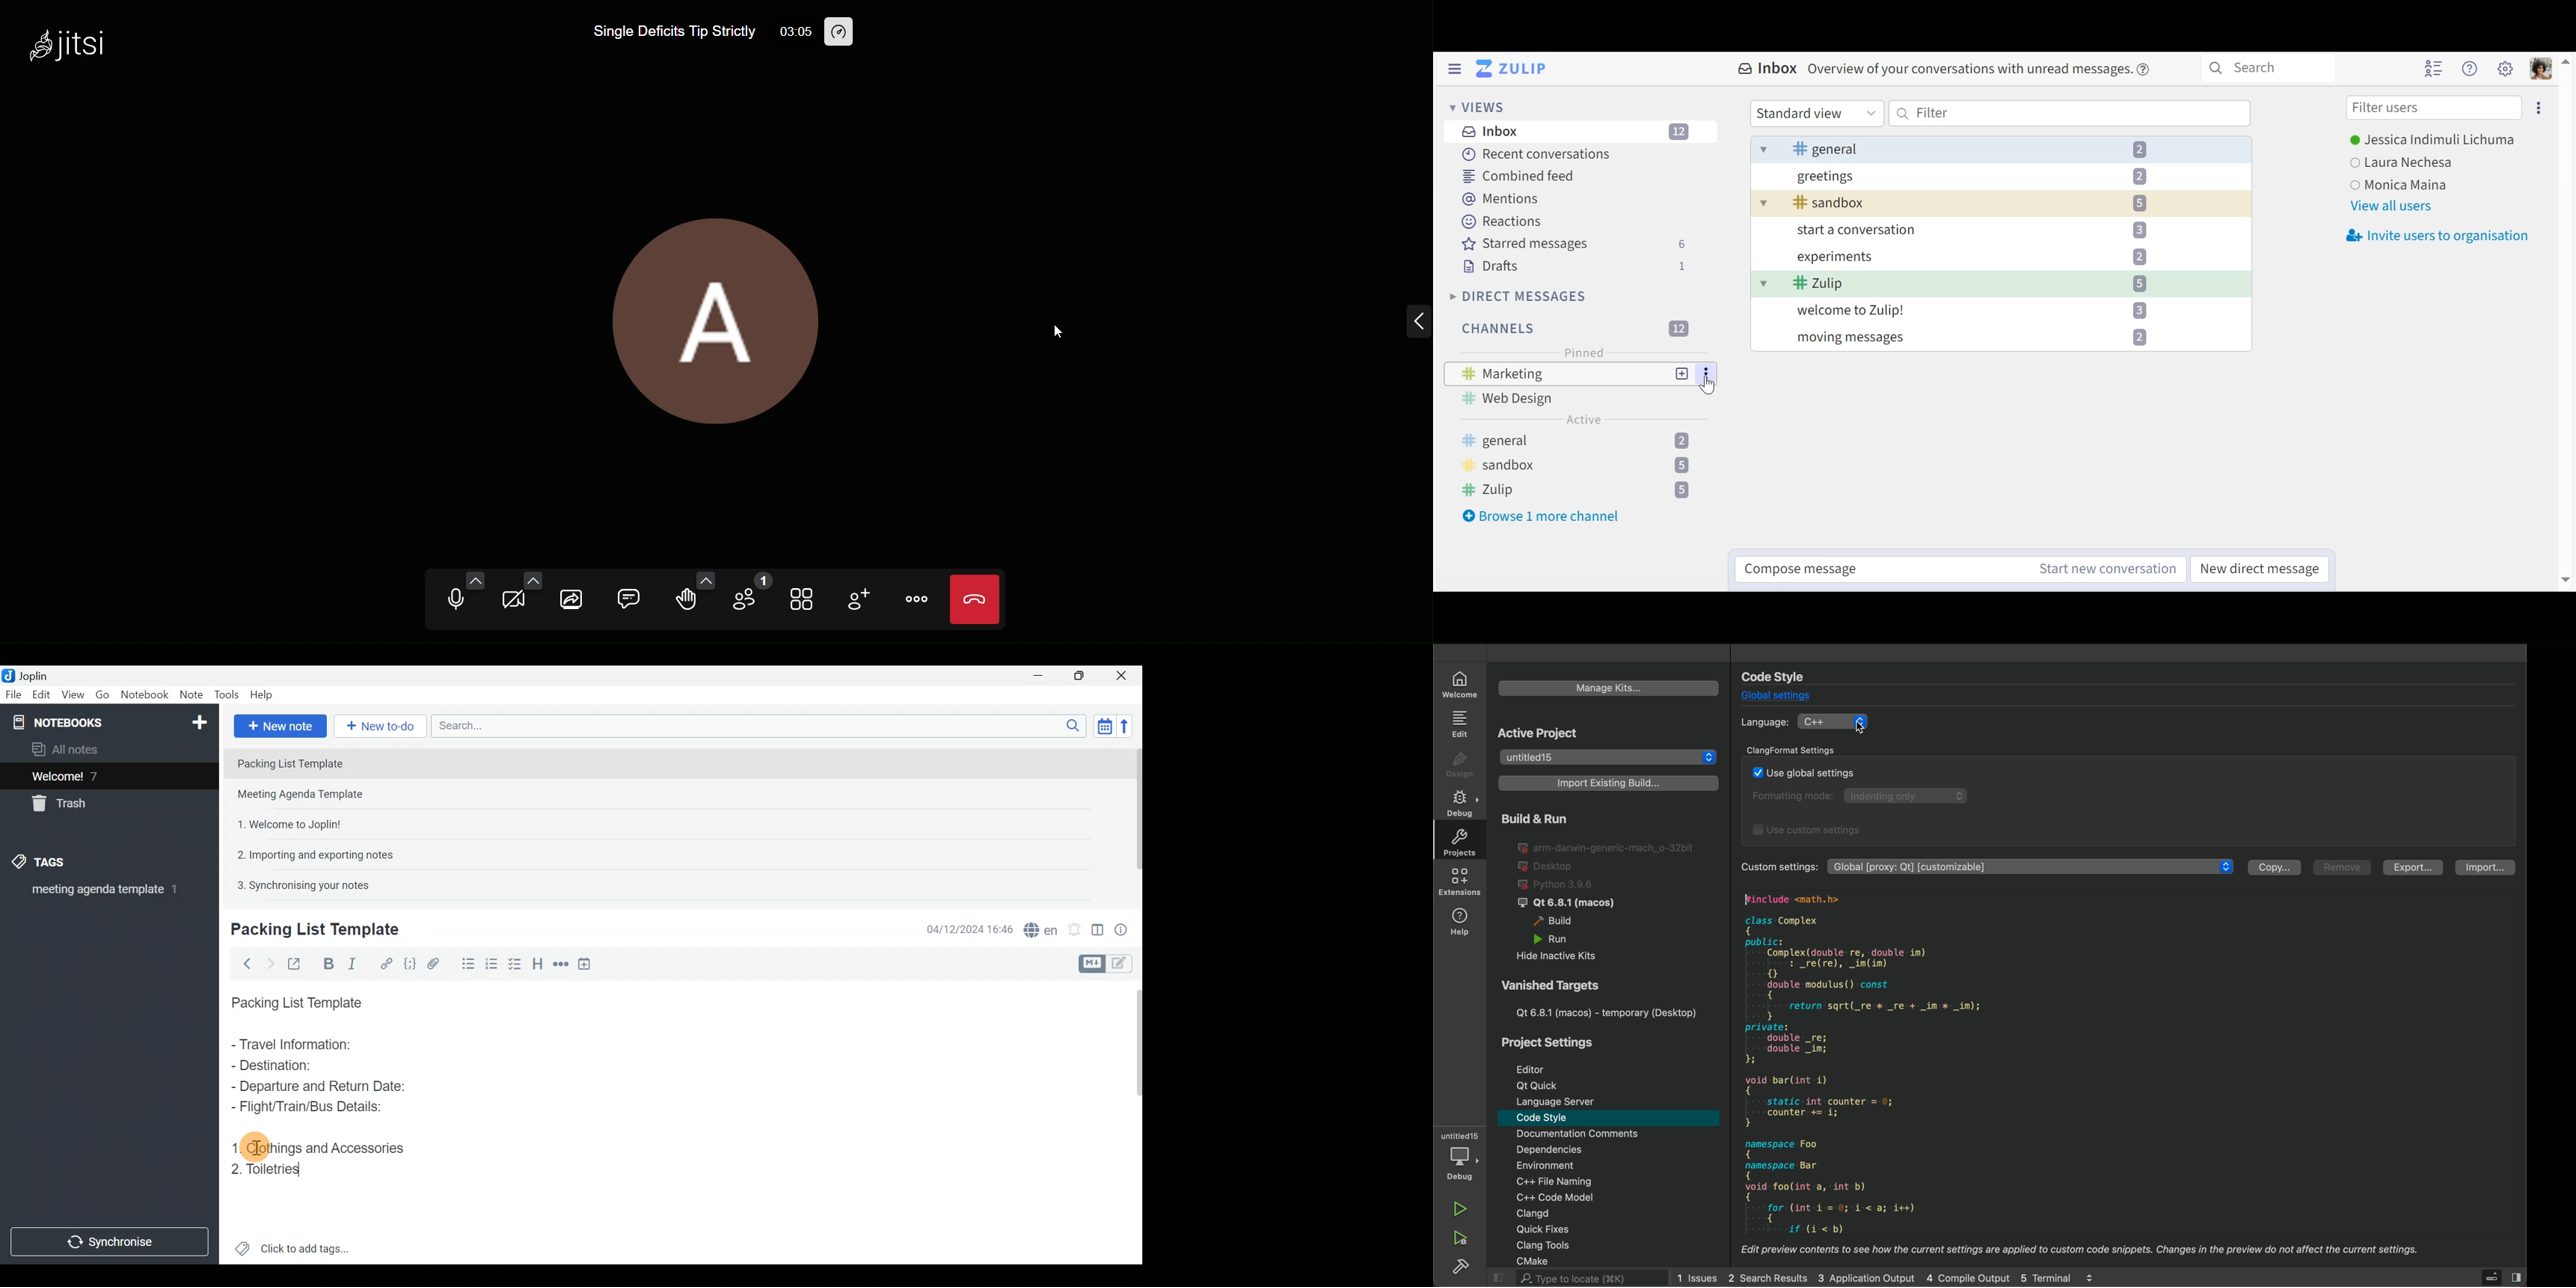 The width and height of the screenshot is (2576, 1288). I want to click on Checkbox, so click(491, 962).